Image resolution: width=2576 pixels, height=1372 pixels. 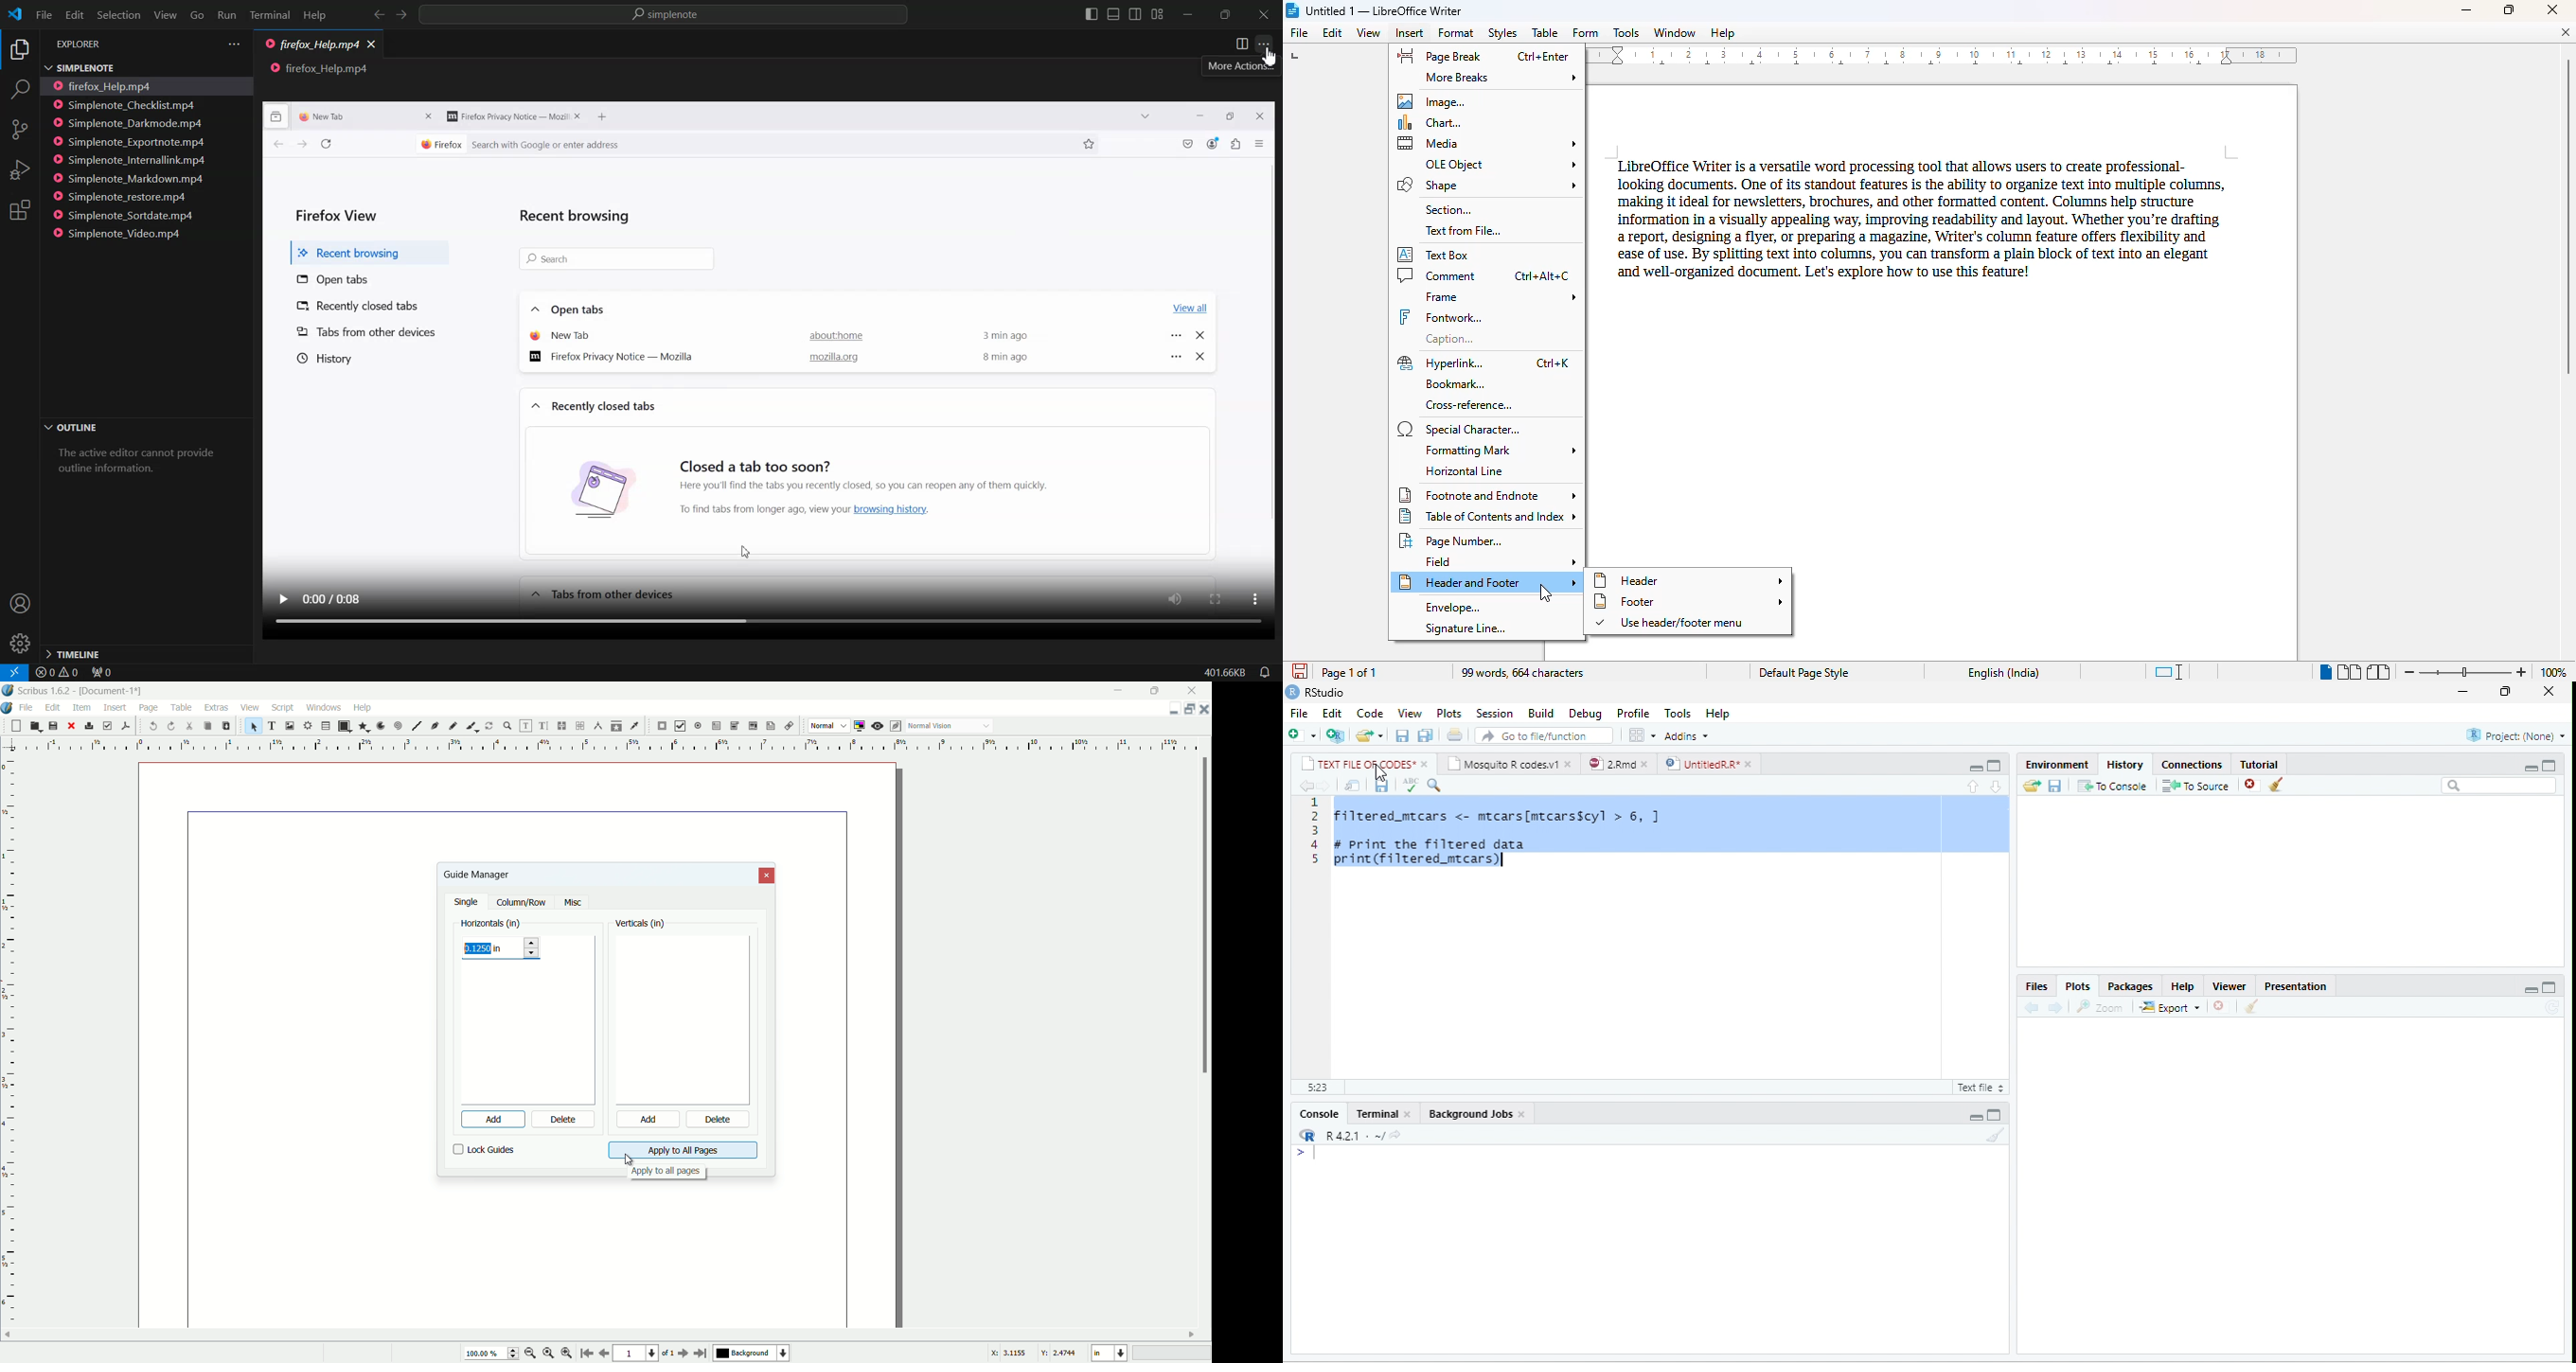 What do you see at coordinates (2531, 989) in the screenshot?
I see `minimize` at bounding box center [2531, 989].